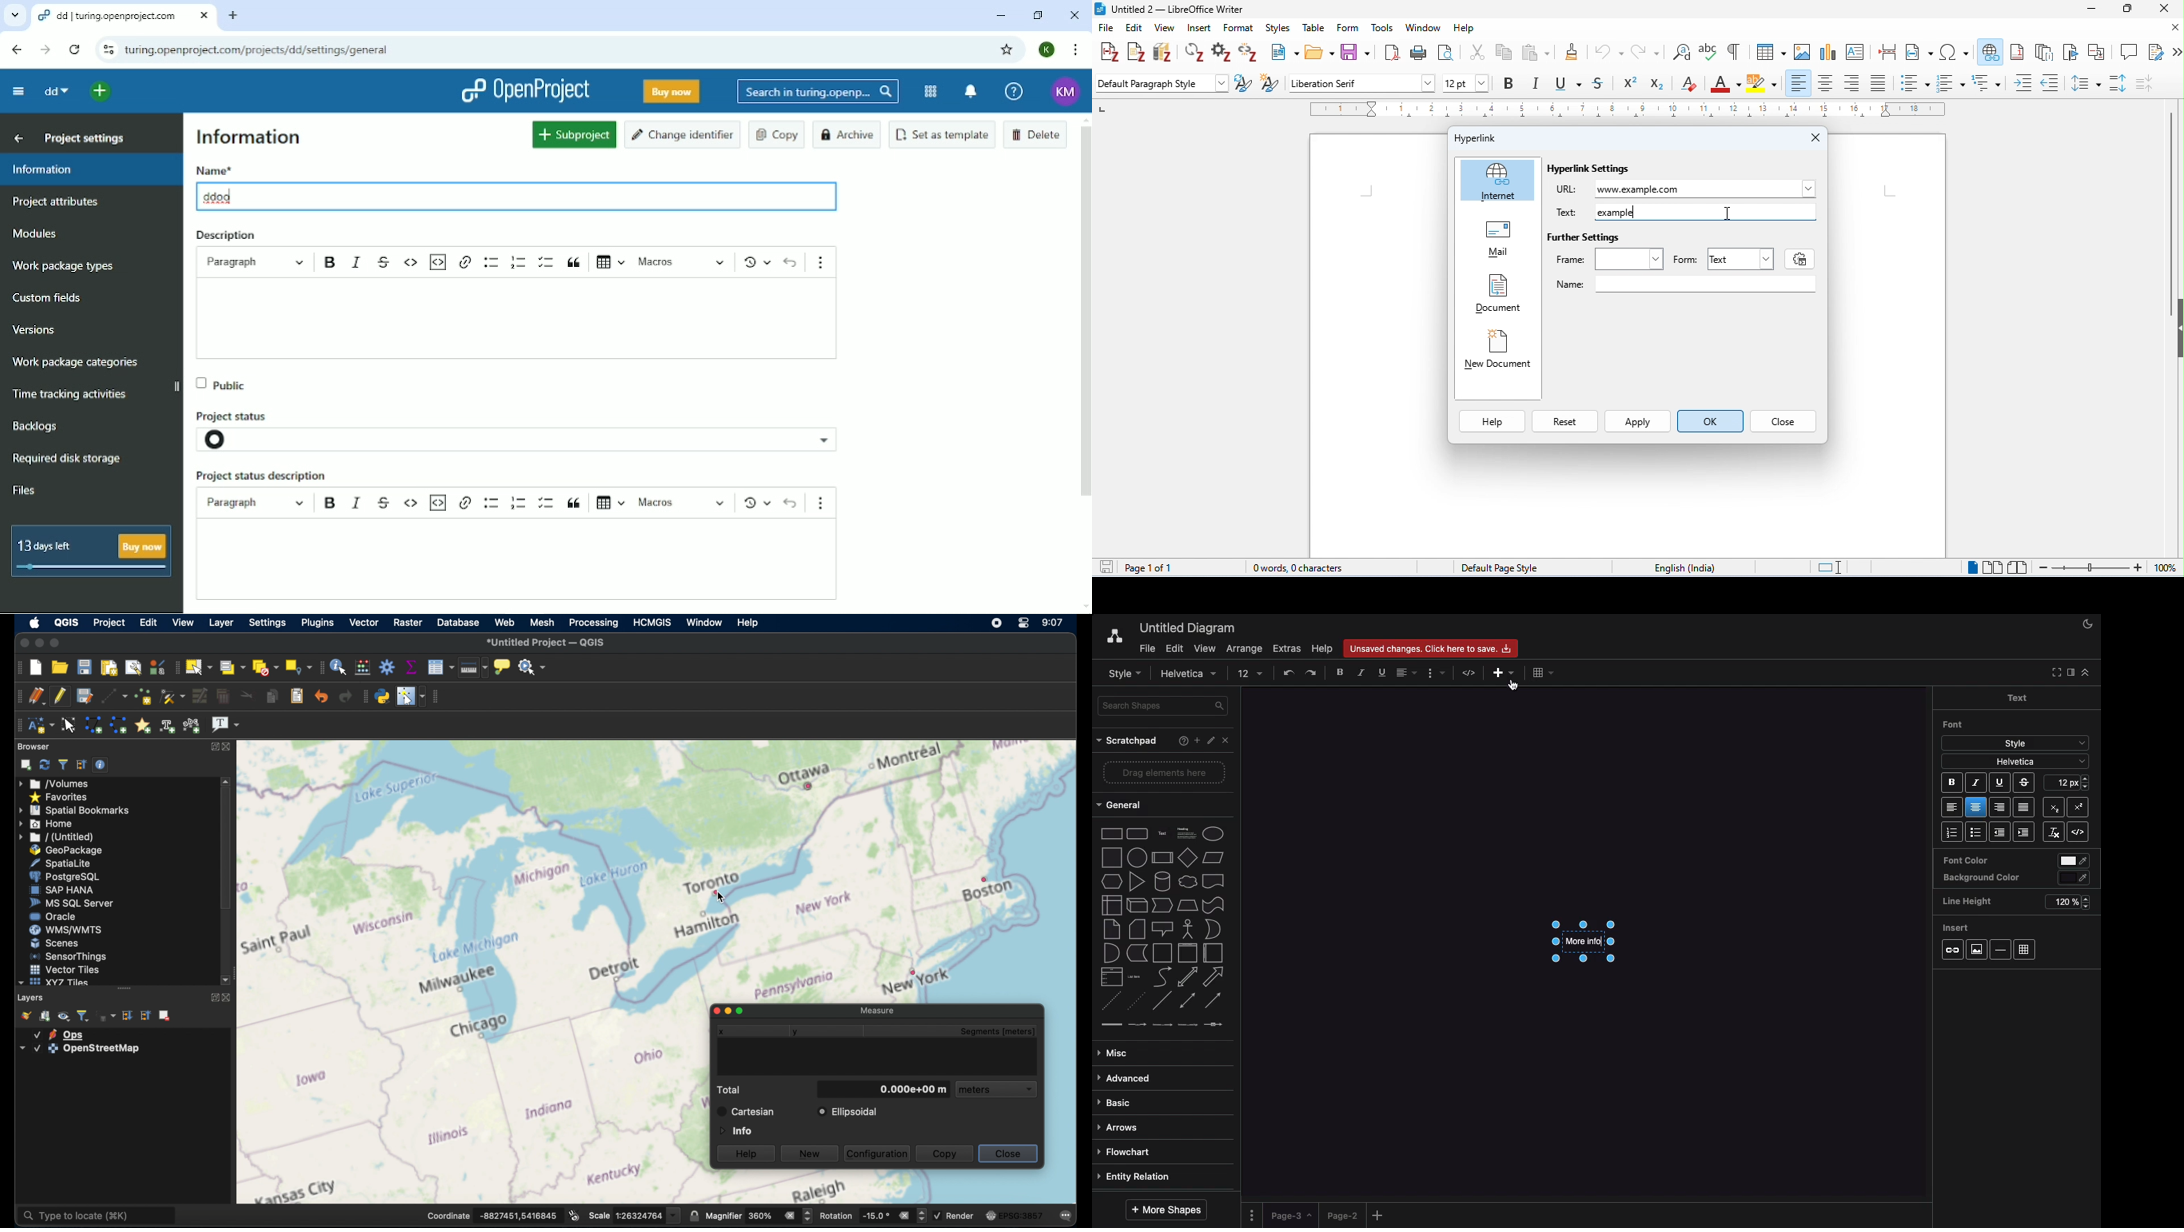 This screenshot has height=1232, width=2184. What do you see at coordinates (1109, 568) in the screenshot?
I see `save` at bounding box center [1109, 568].